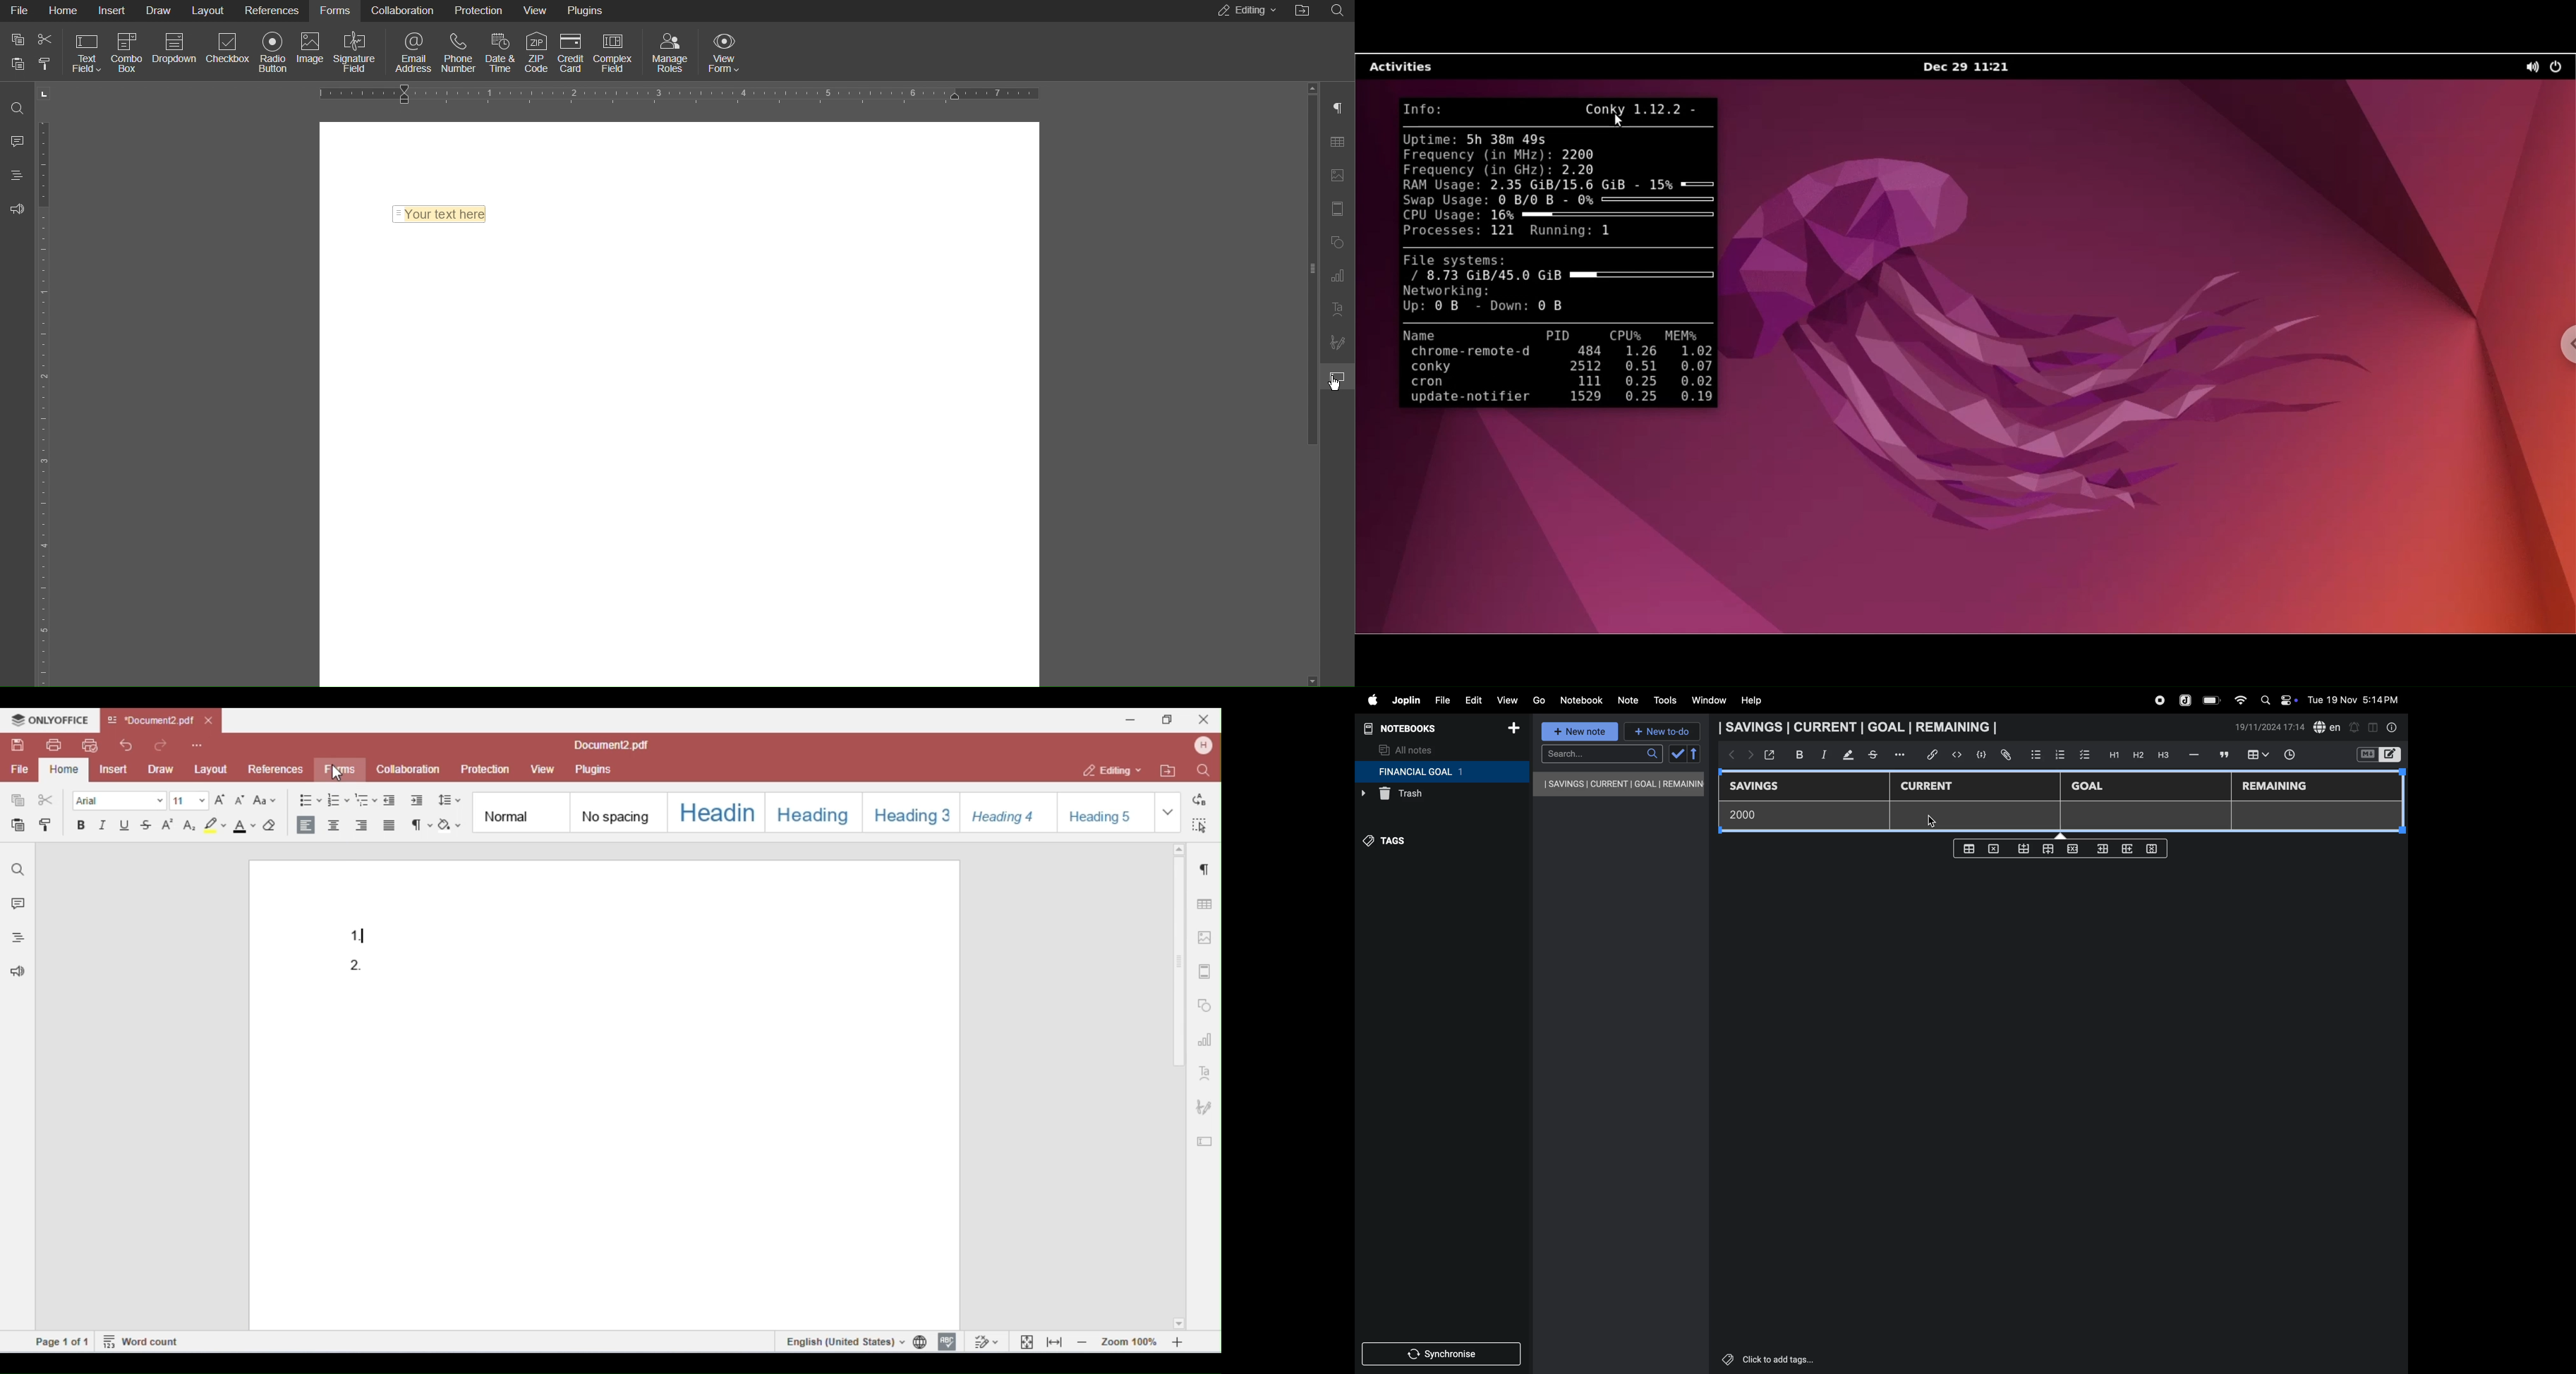 The width and height of the screenshot is (2576, 1400). Describe the element at coordinates (2047, 850) in the screenshot. I see `from top` at that location.